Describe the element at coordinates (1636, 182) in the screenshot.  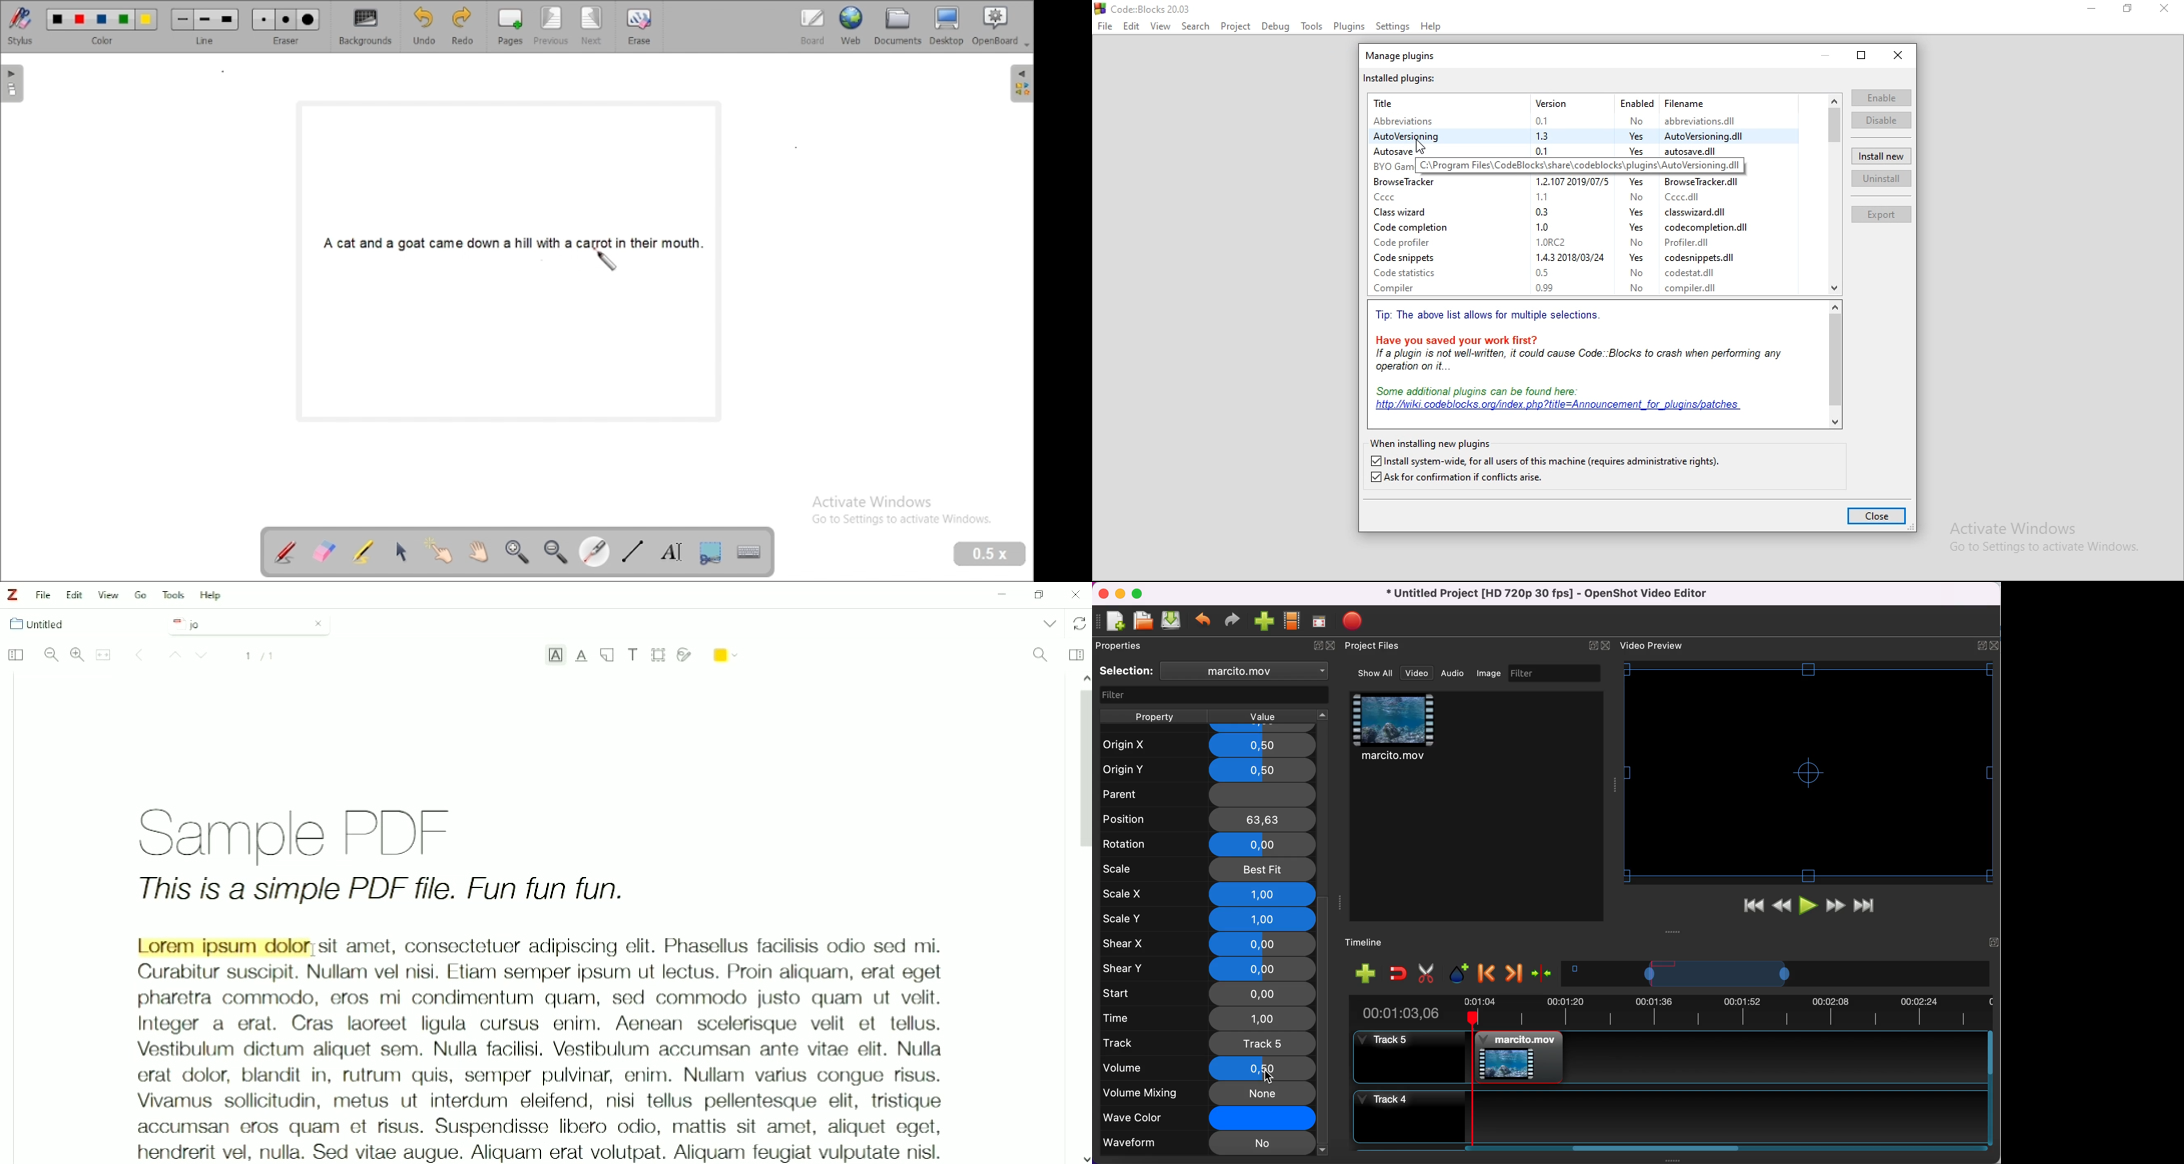
I see `yes` at that location.